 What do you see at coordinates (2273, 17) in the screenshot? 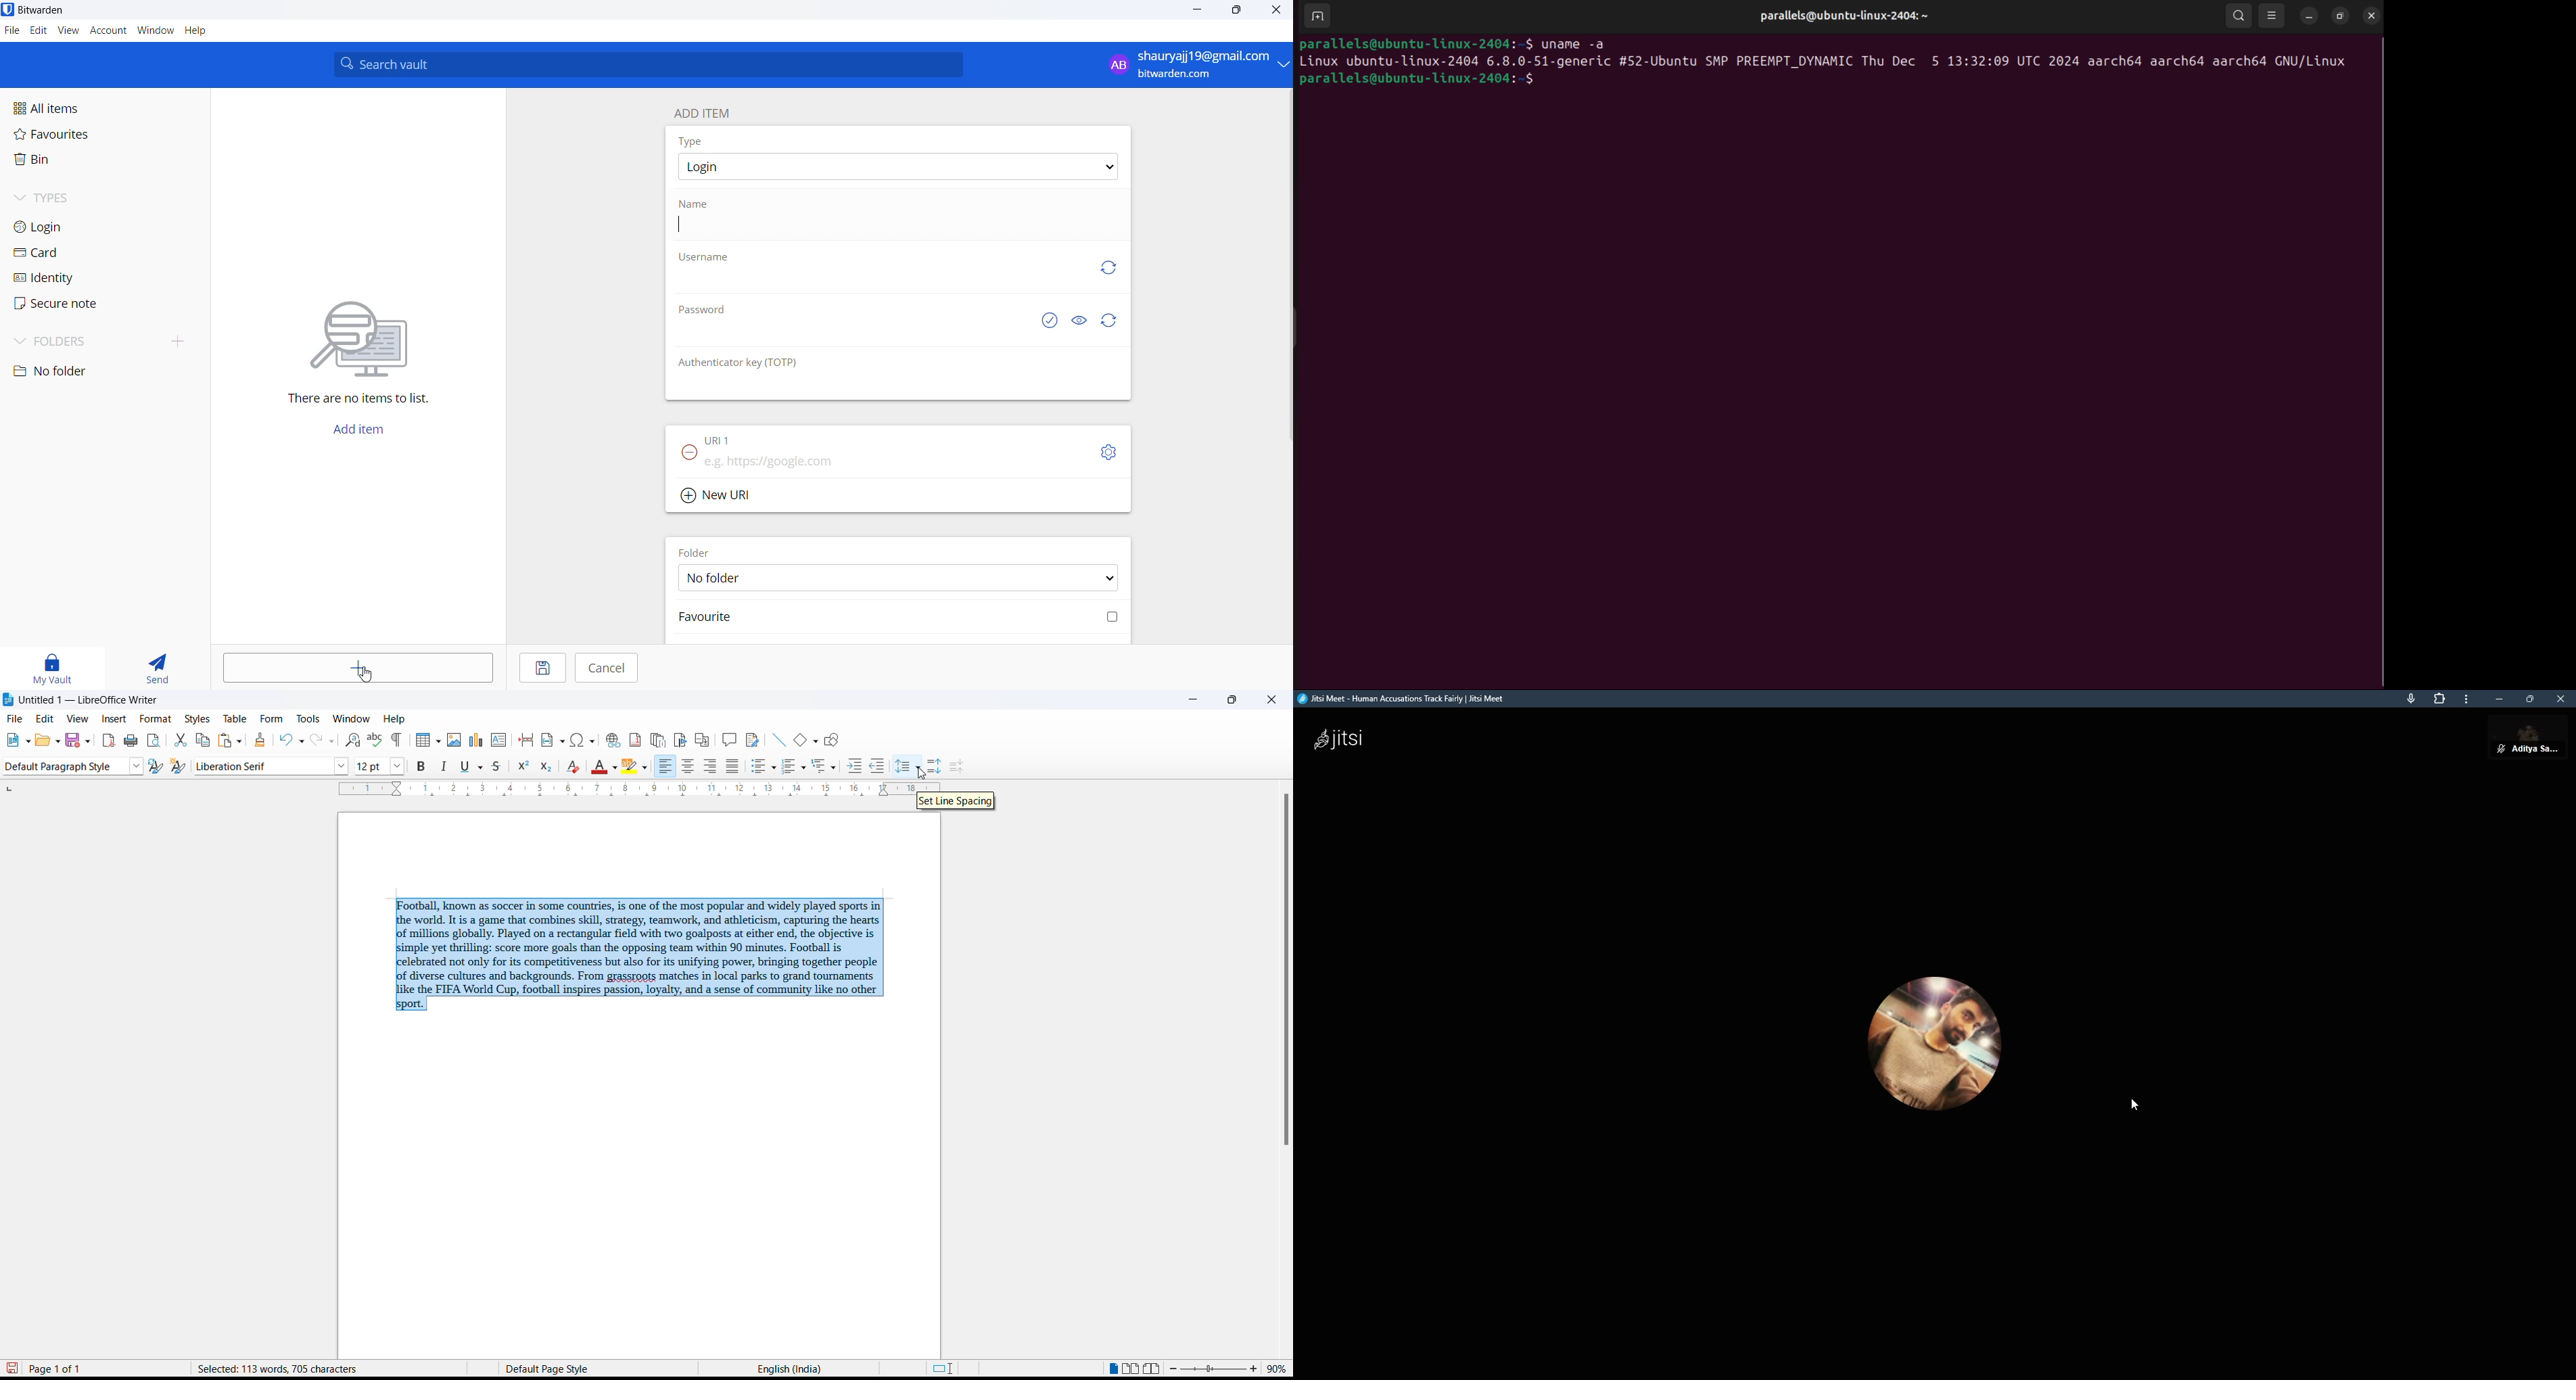
I see `view option` at bounding box center [2273, 17].